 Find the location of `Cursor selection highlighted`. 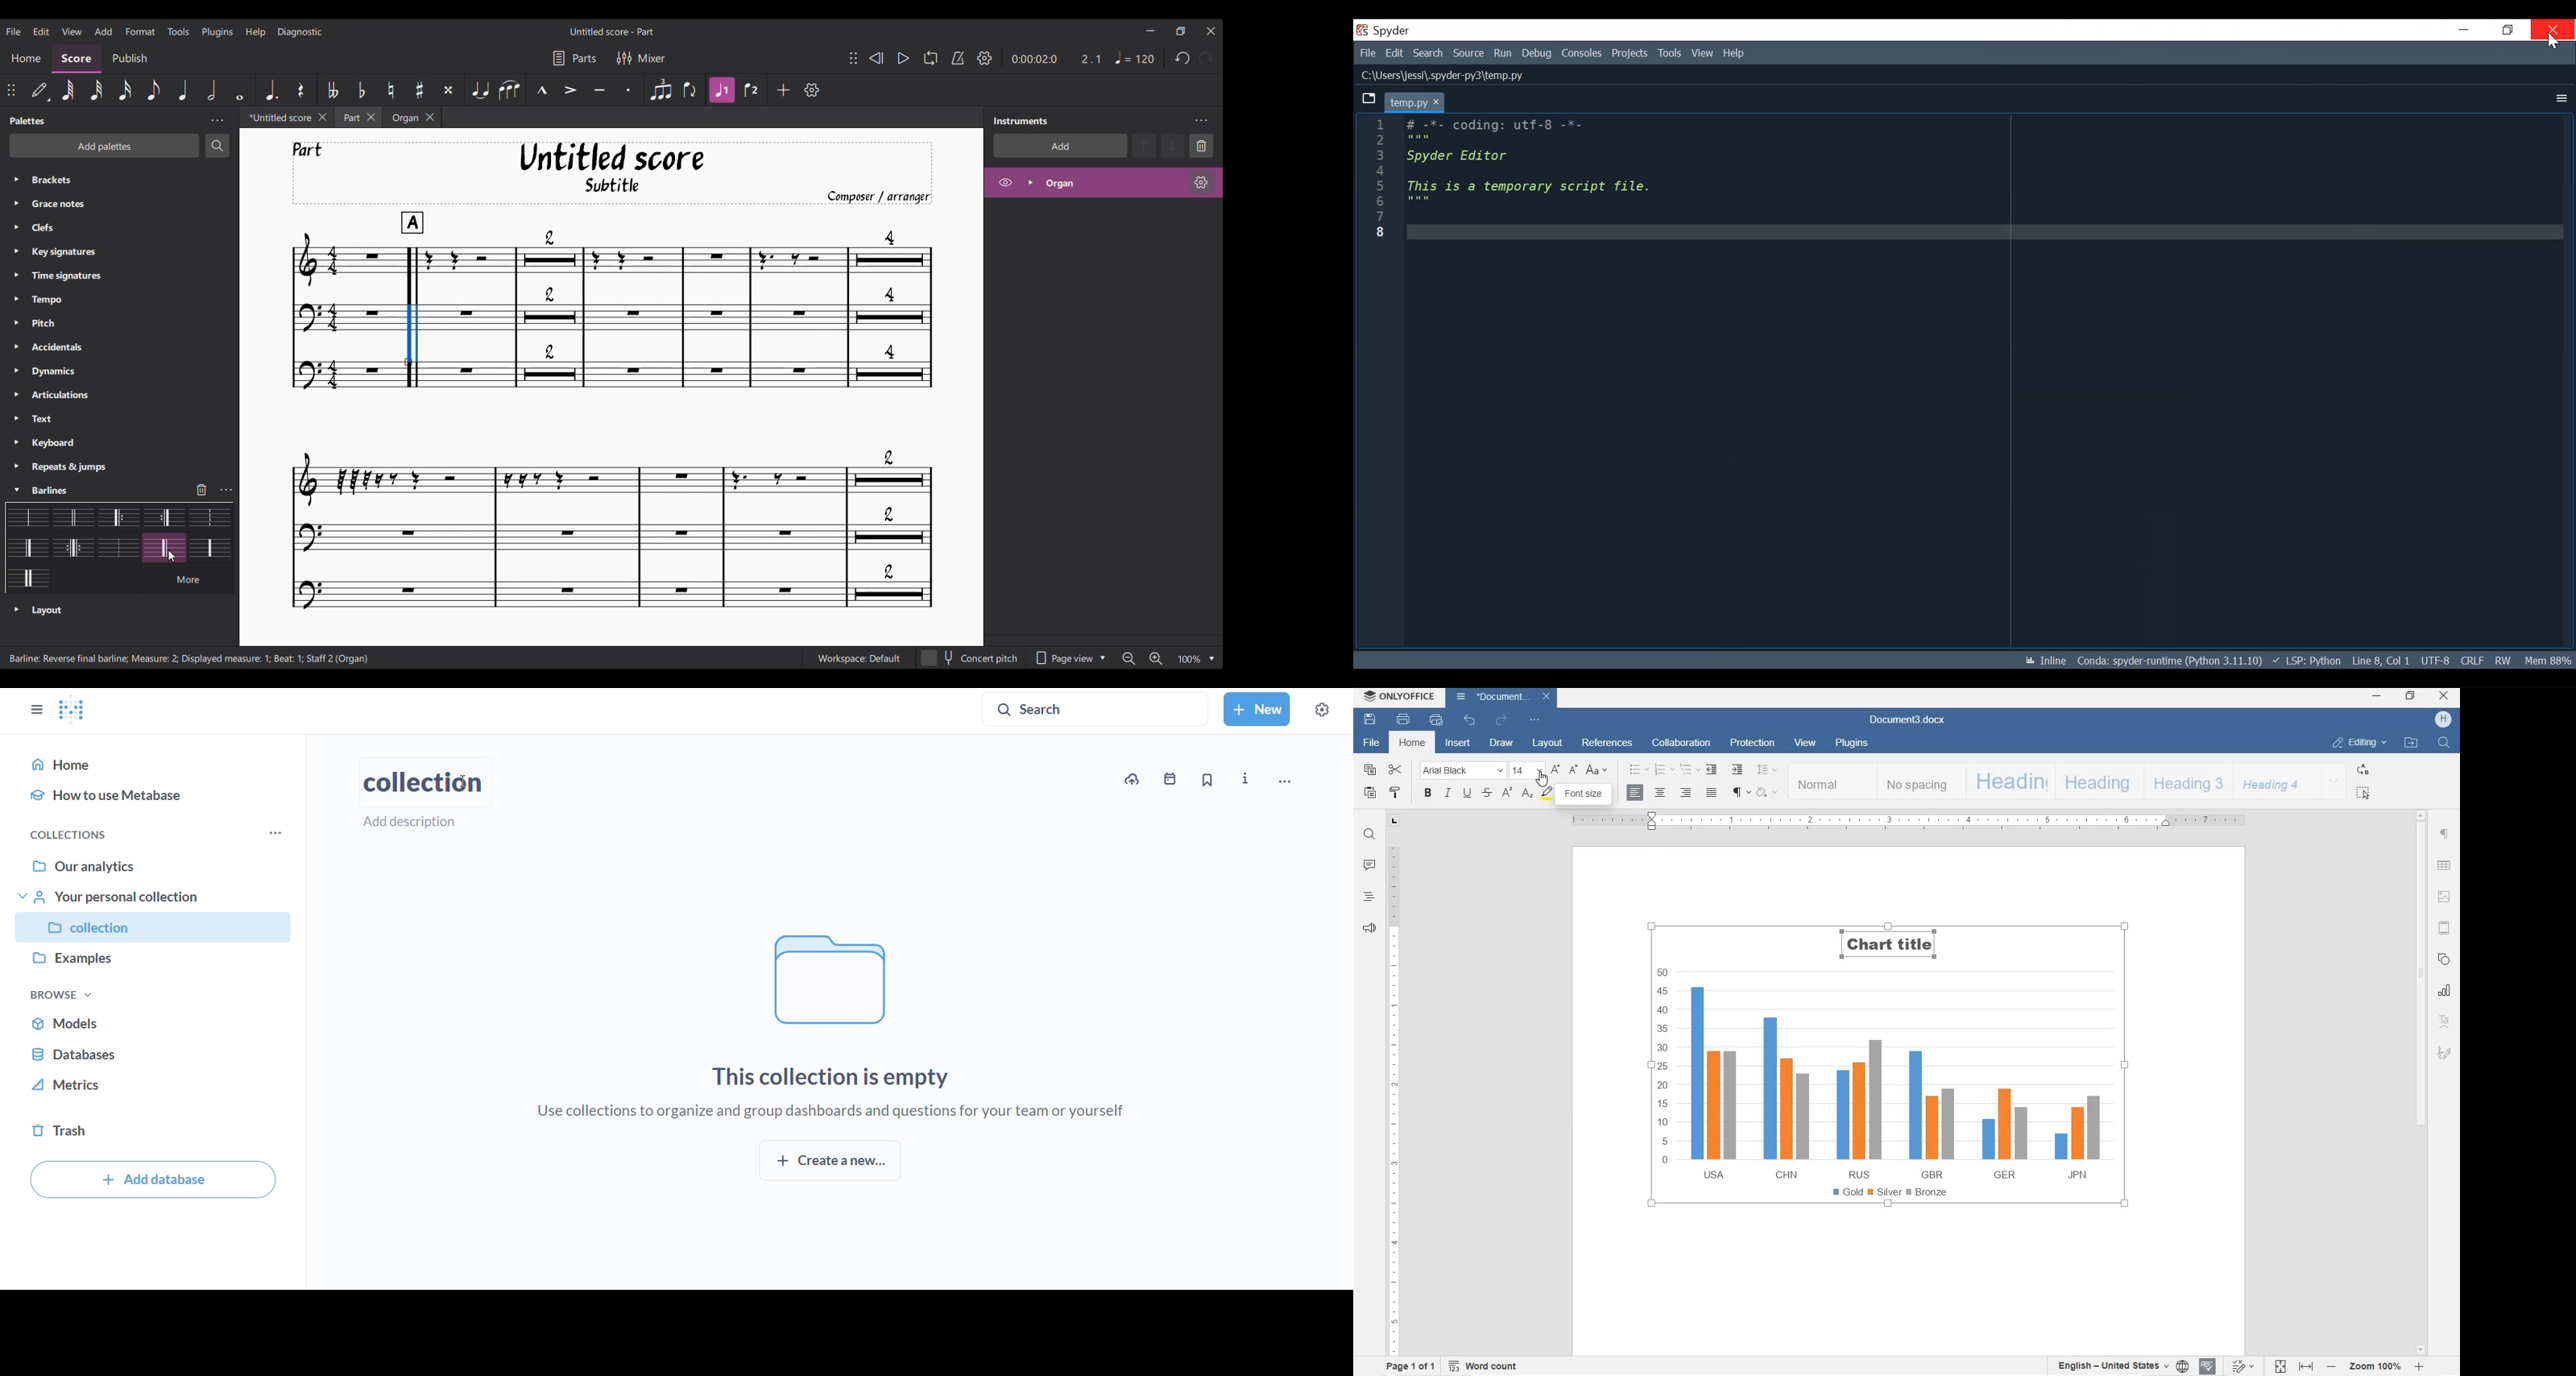

Cursor selection highlighted is located at coordinates (17, 491).